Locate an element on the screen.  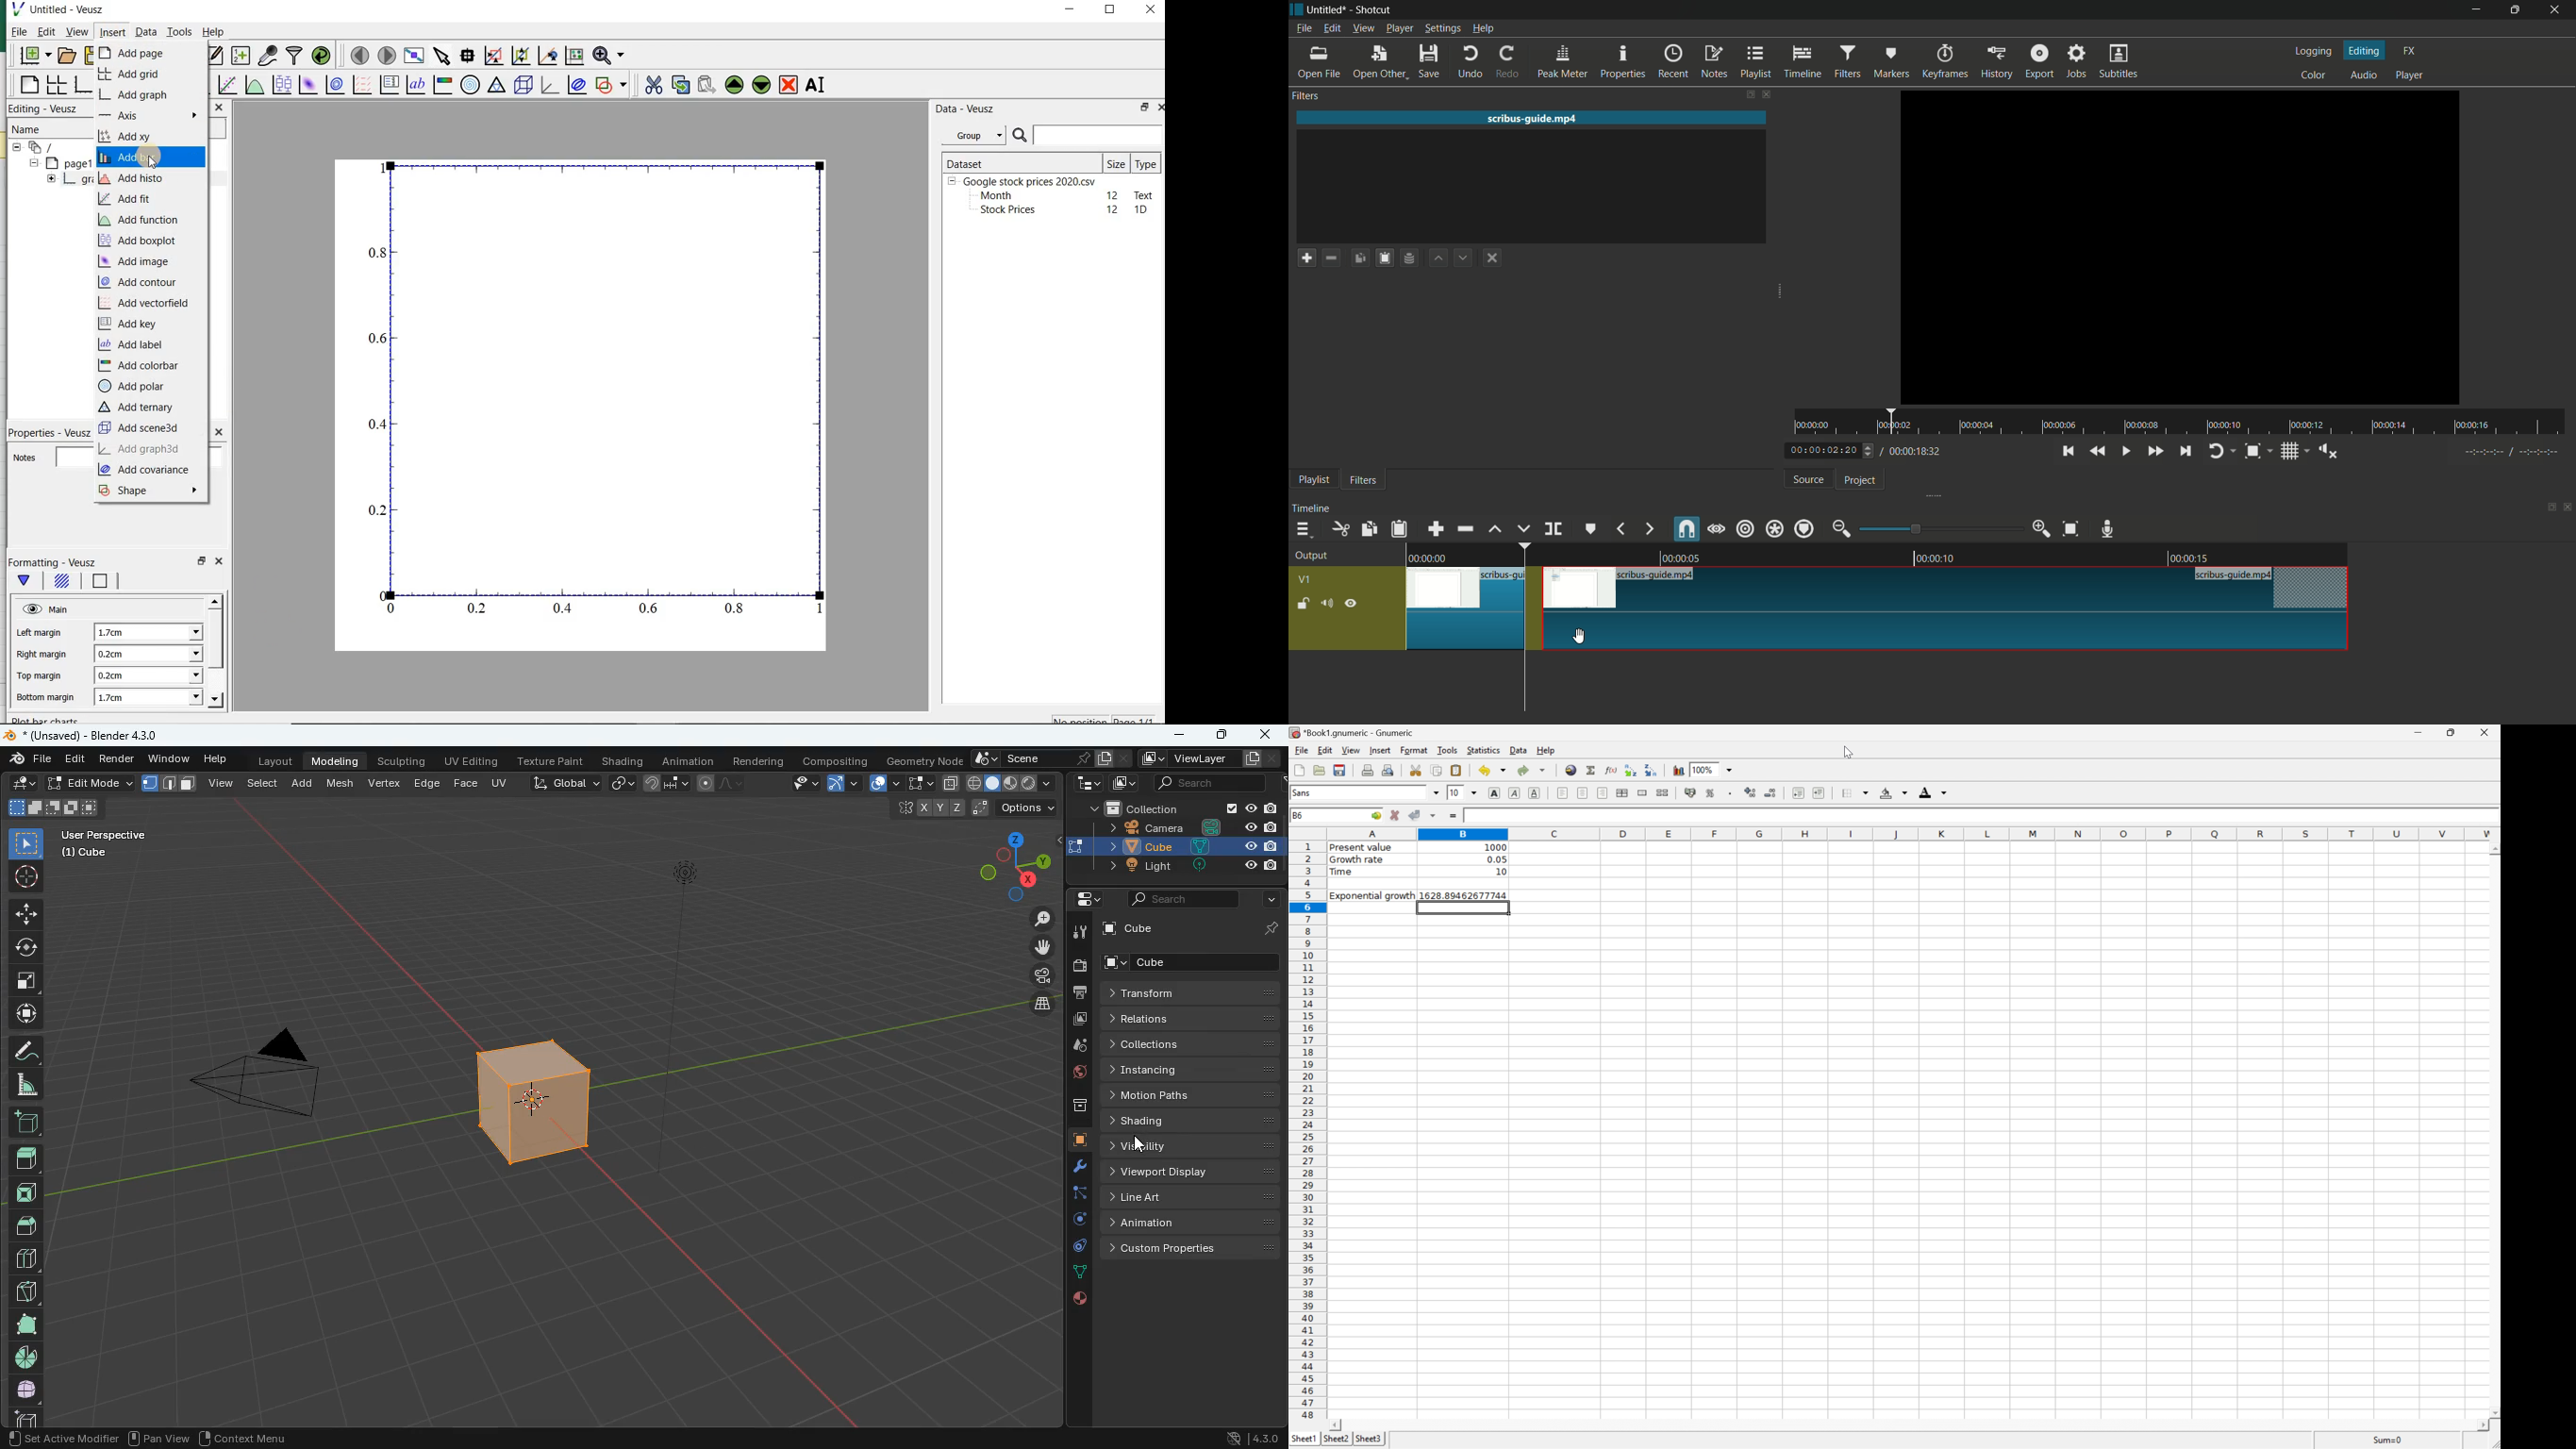
window is located at coordinates (167, 759).